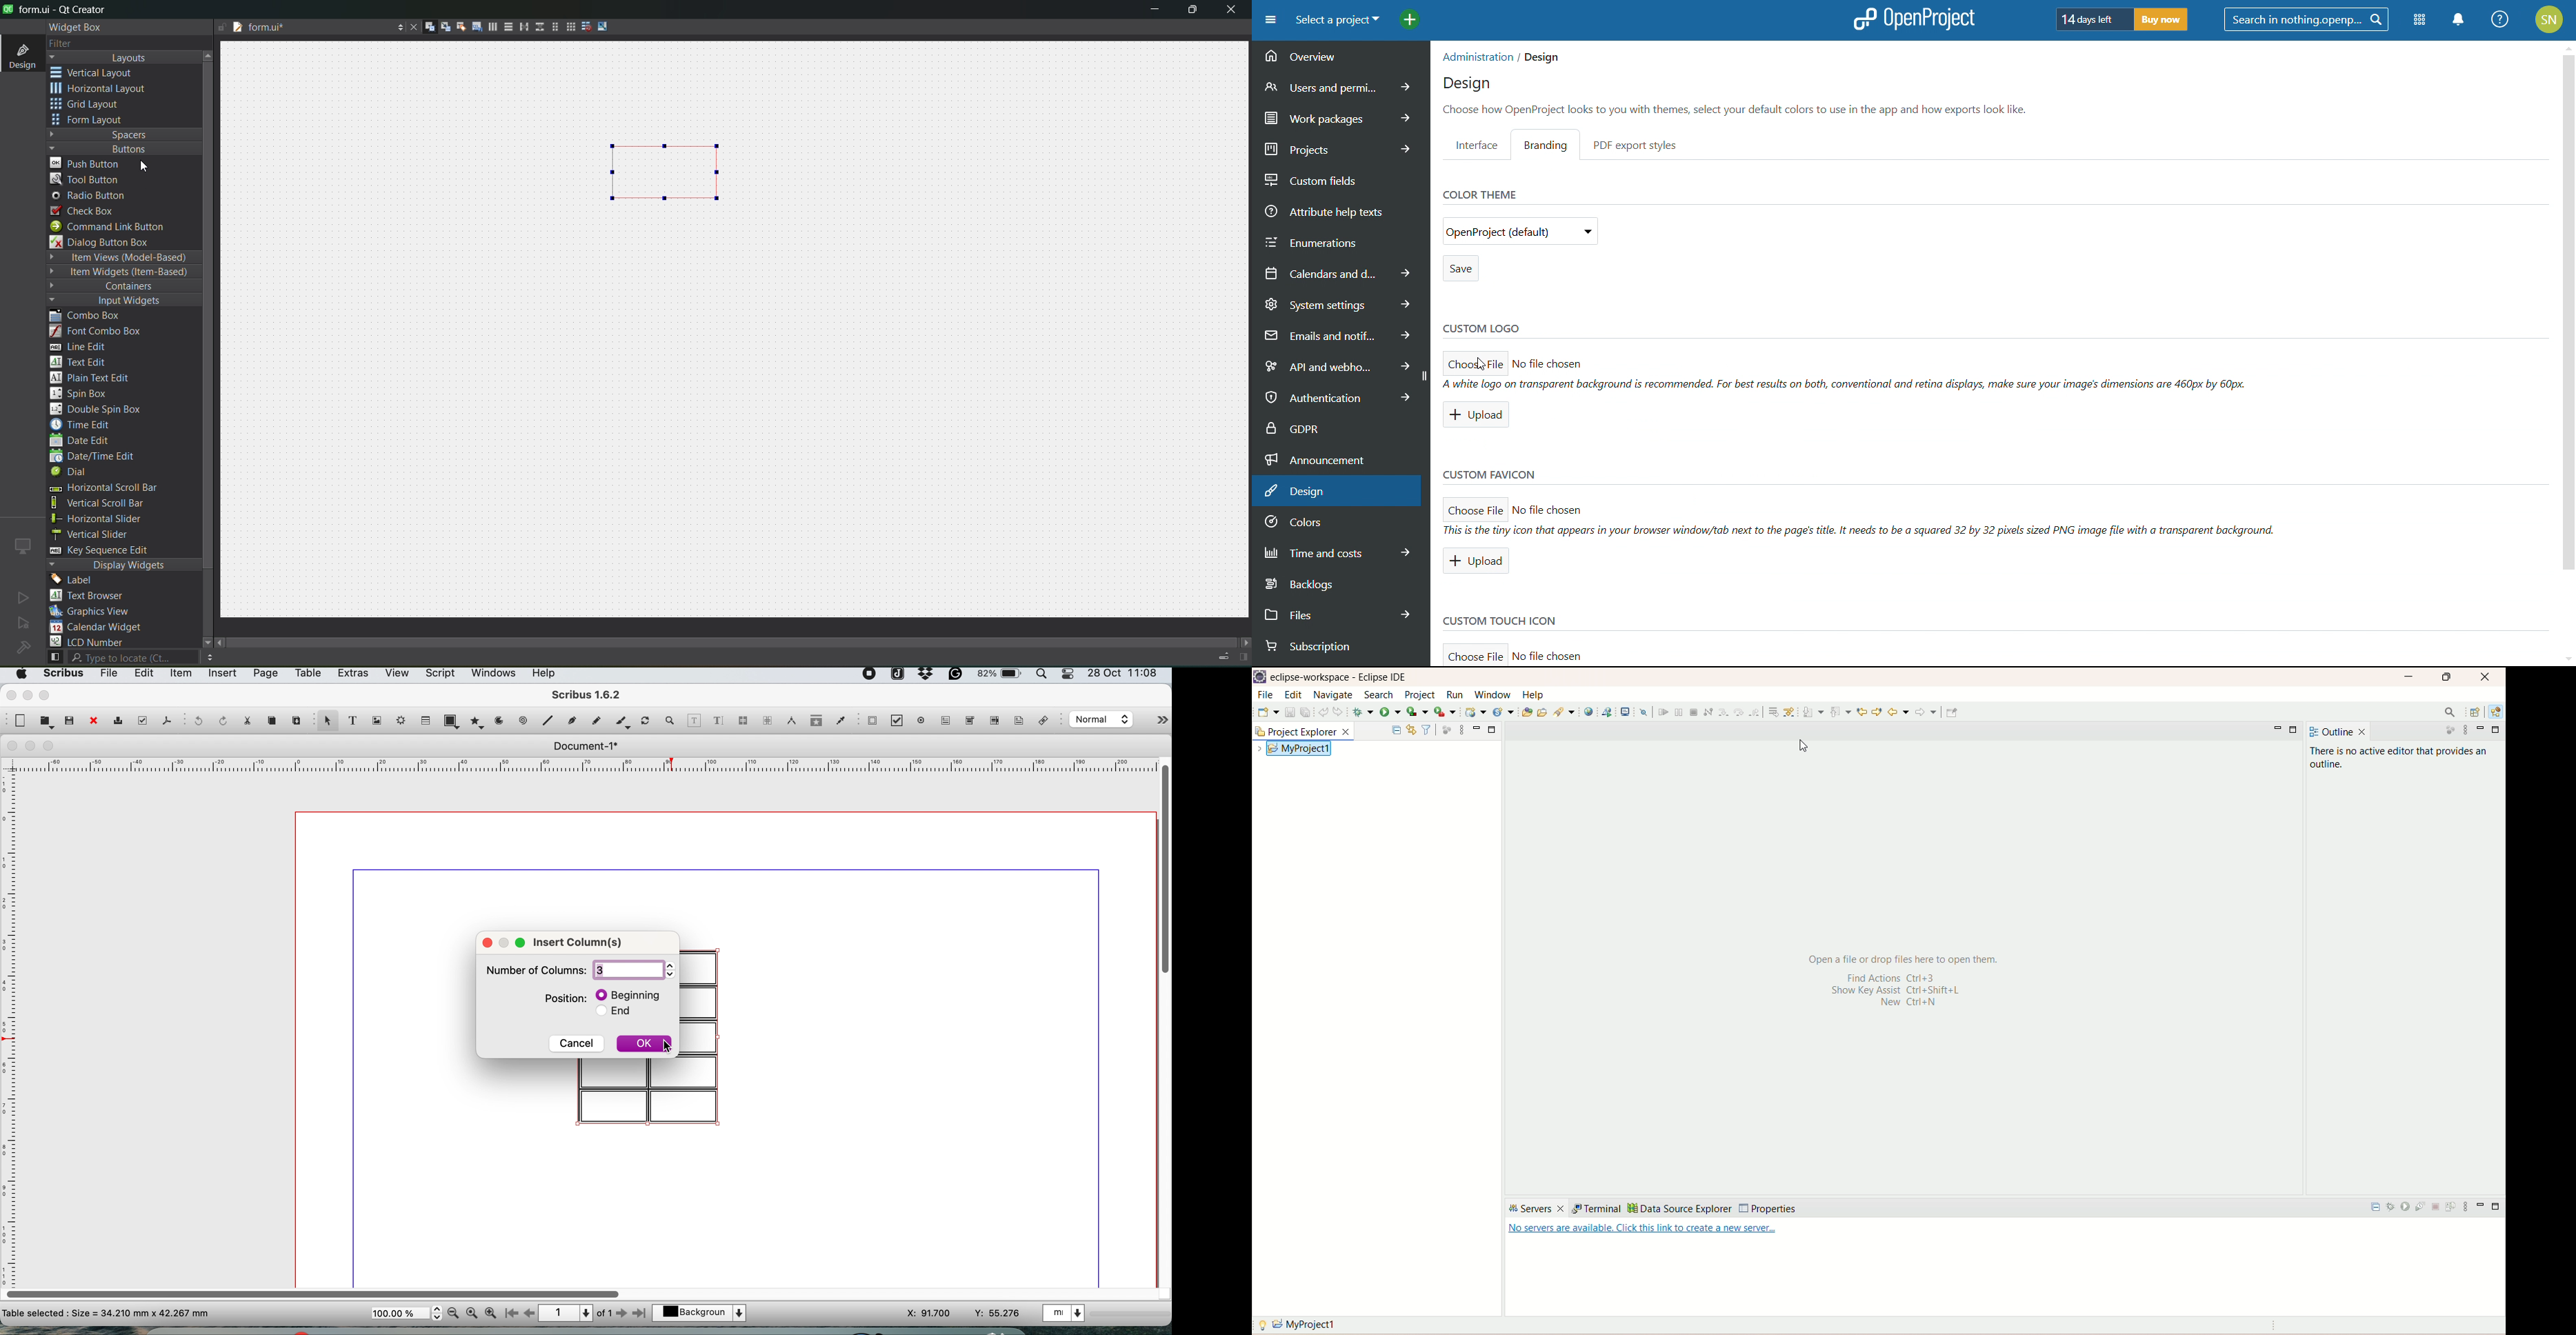  What do you see at coordinates (78, 27) in the screenshot?
I see `widget box` at bounding box center [78, 27].